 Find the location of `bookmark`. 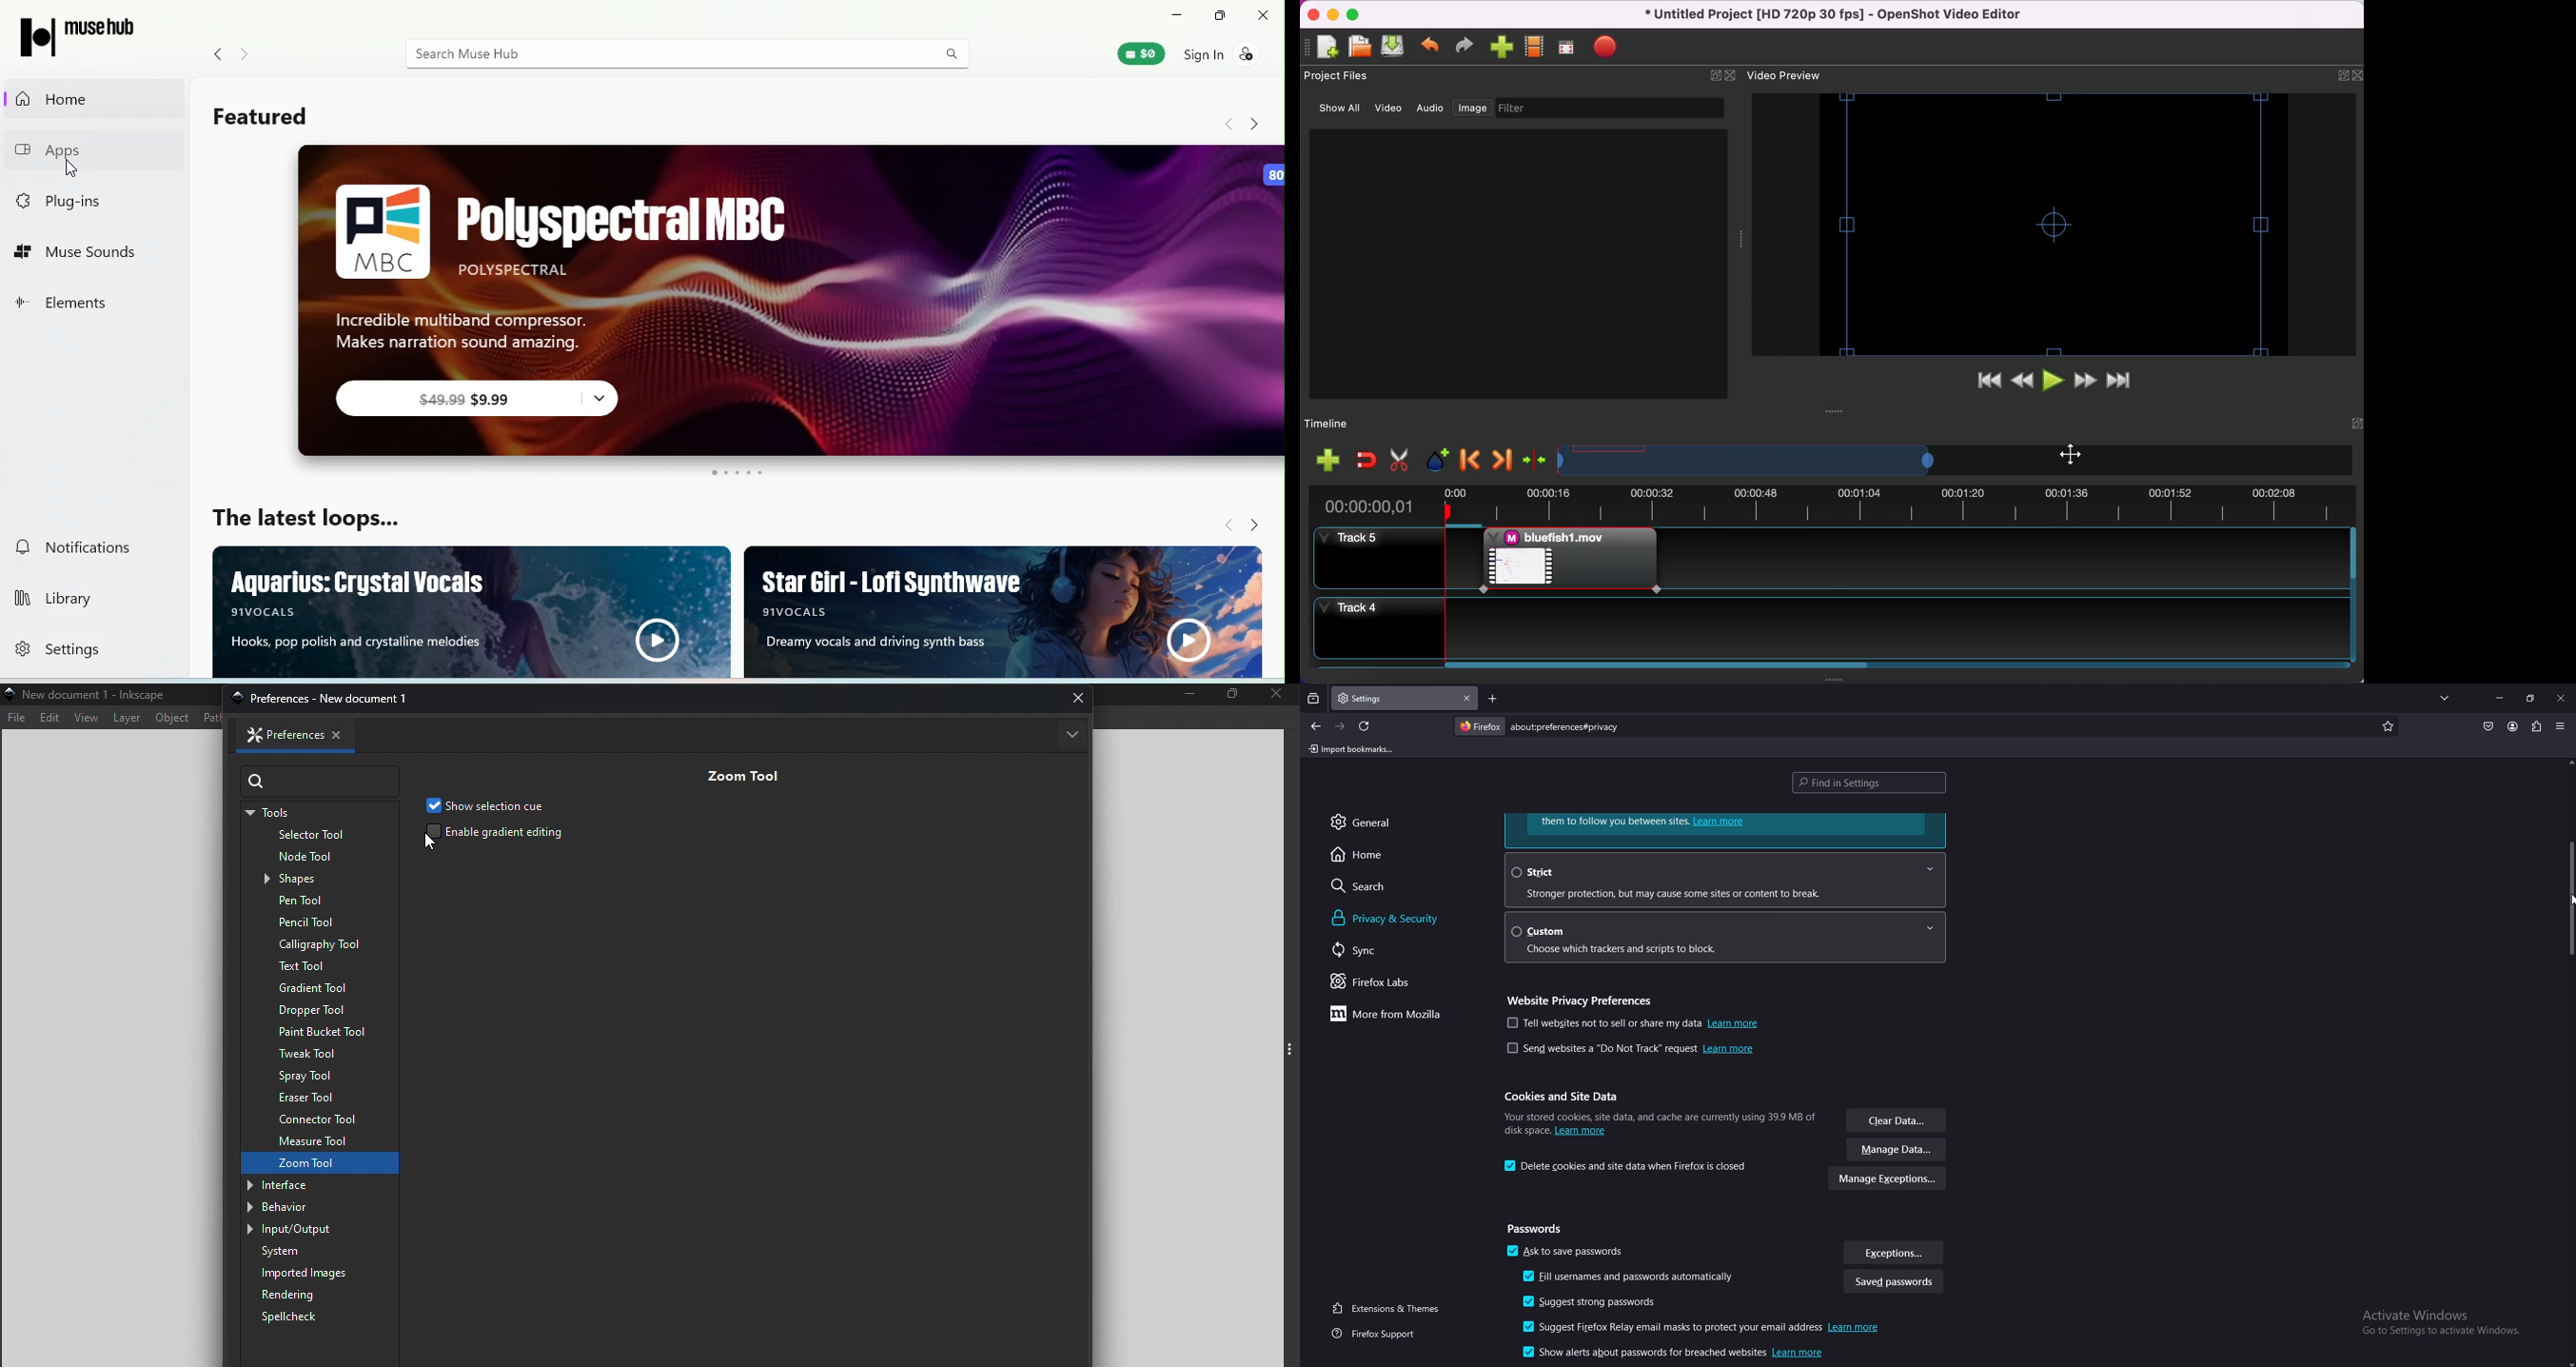

bookmark is located at coordinates (2389, 727).